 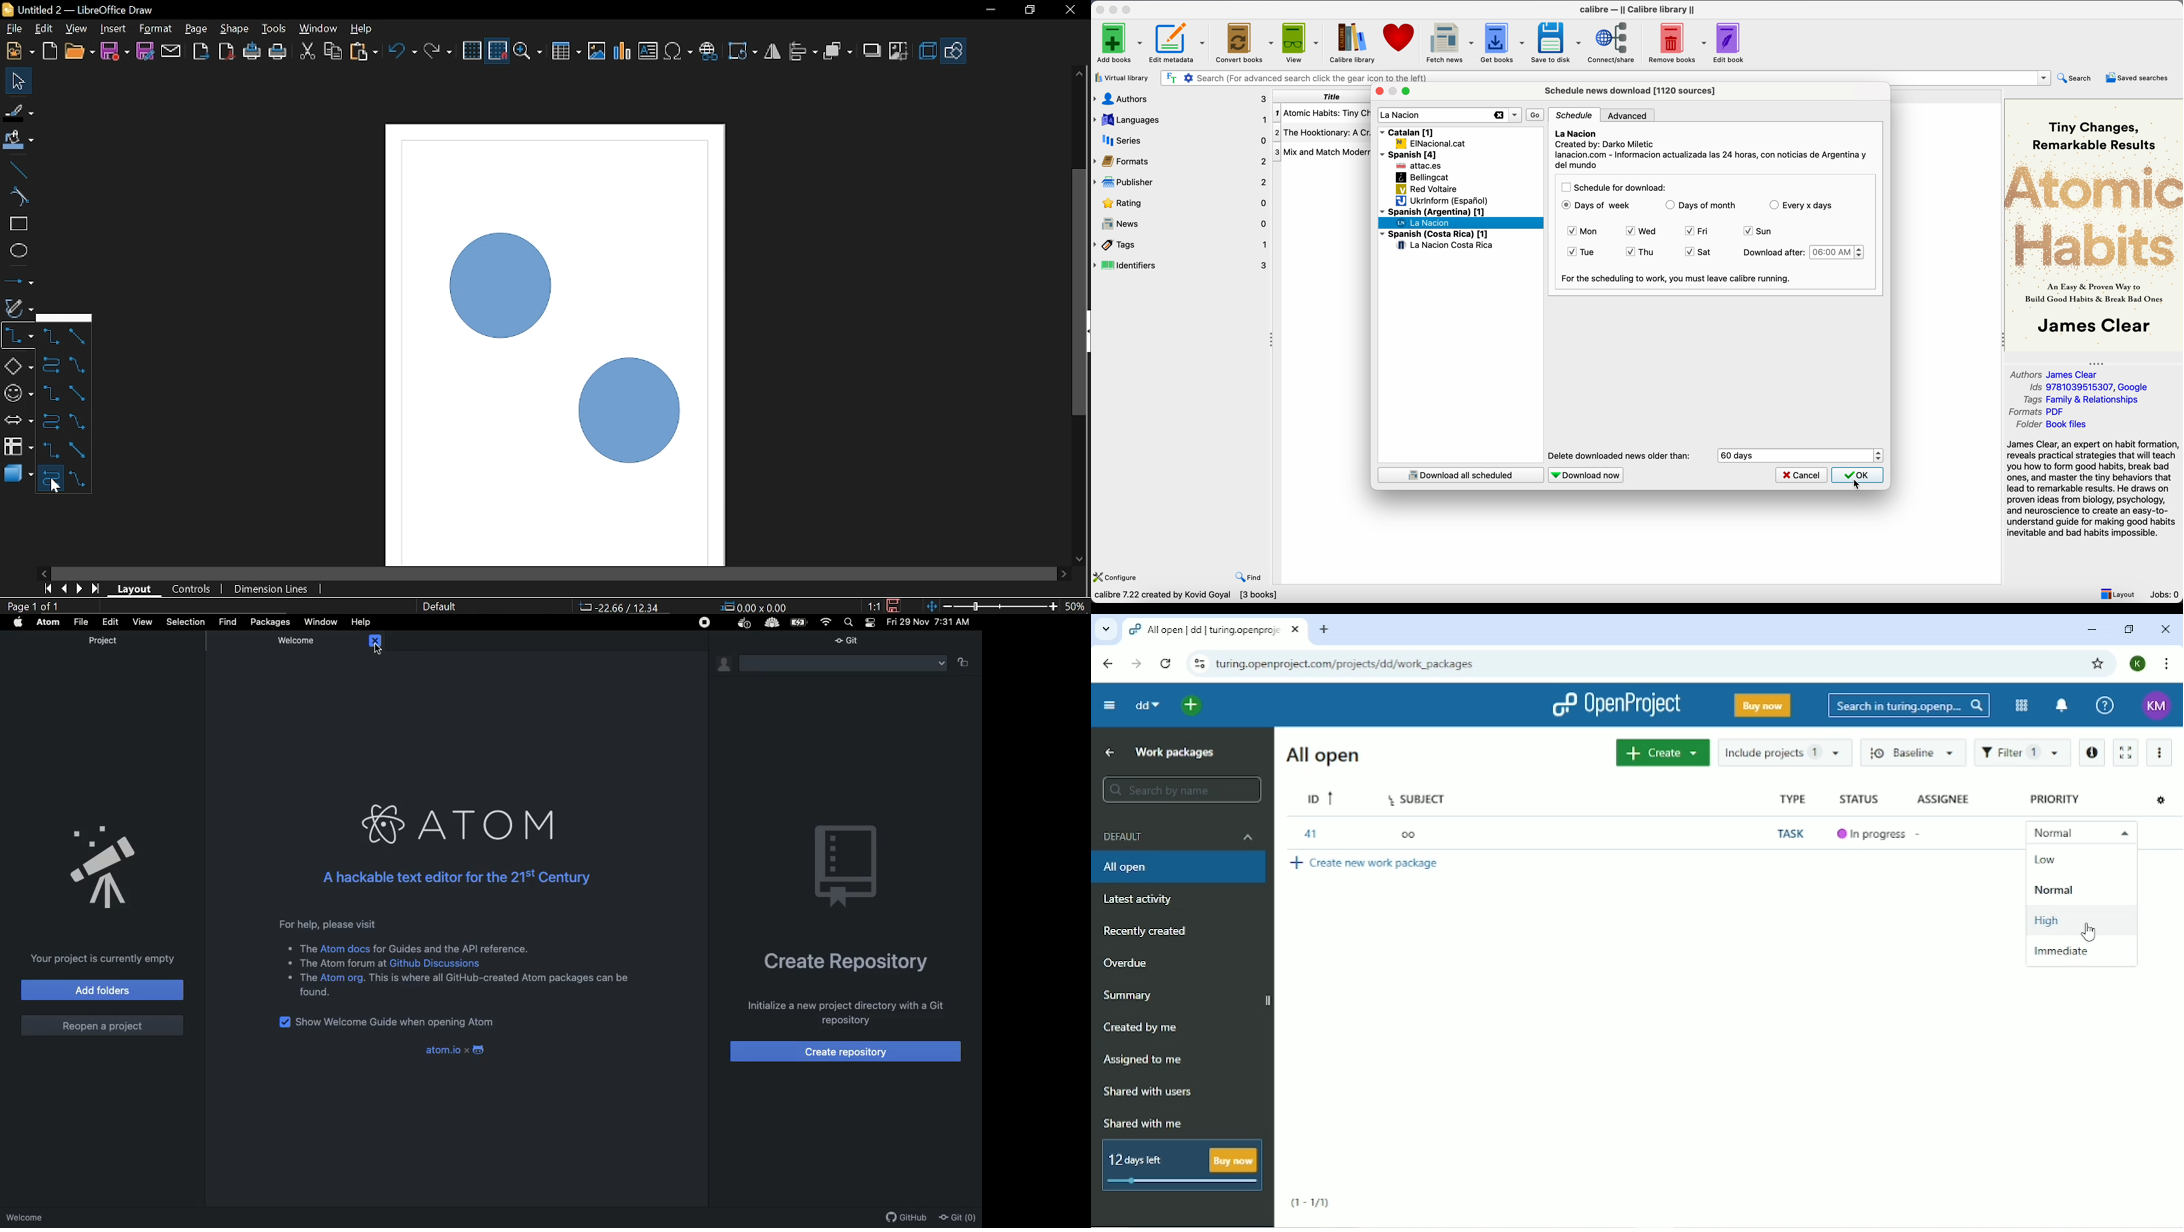 I want to click on Shared with users, so click(x=1150, y=1090).